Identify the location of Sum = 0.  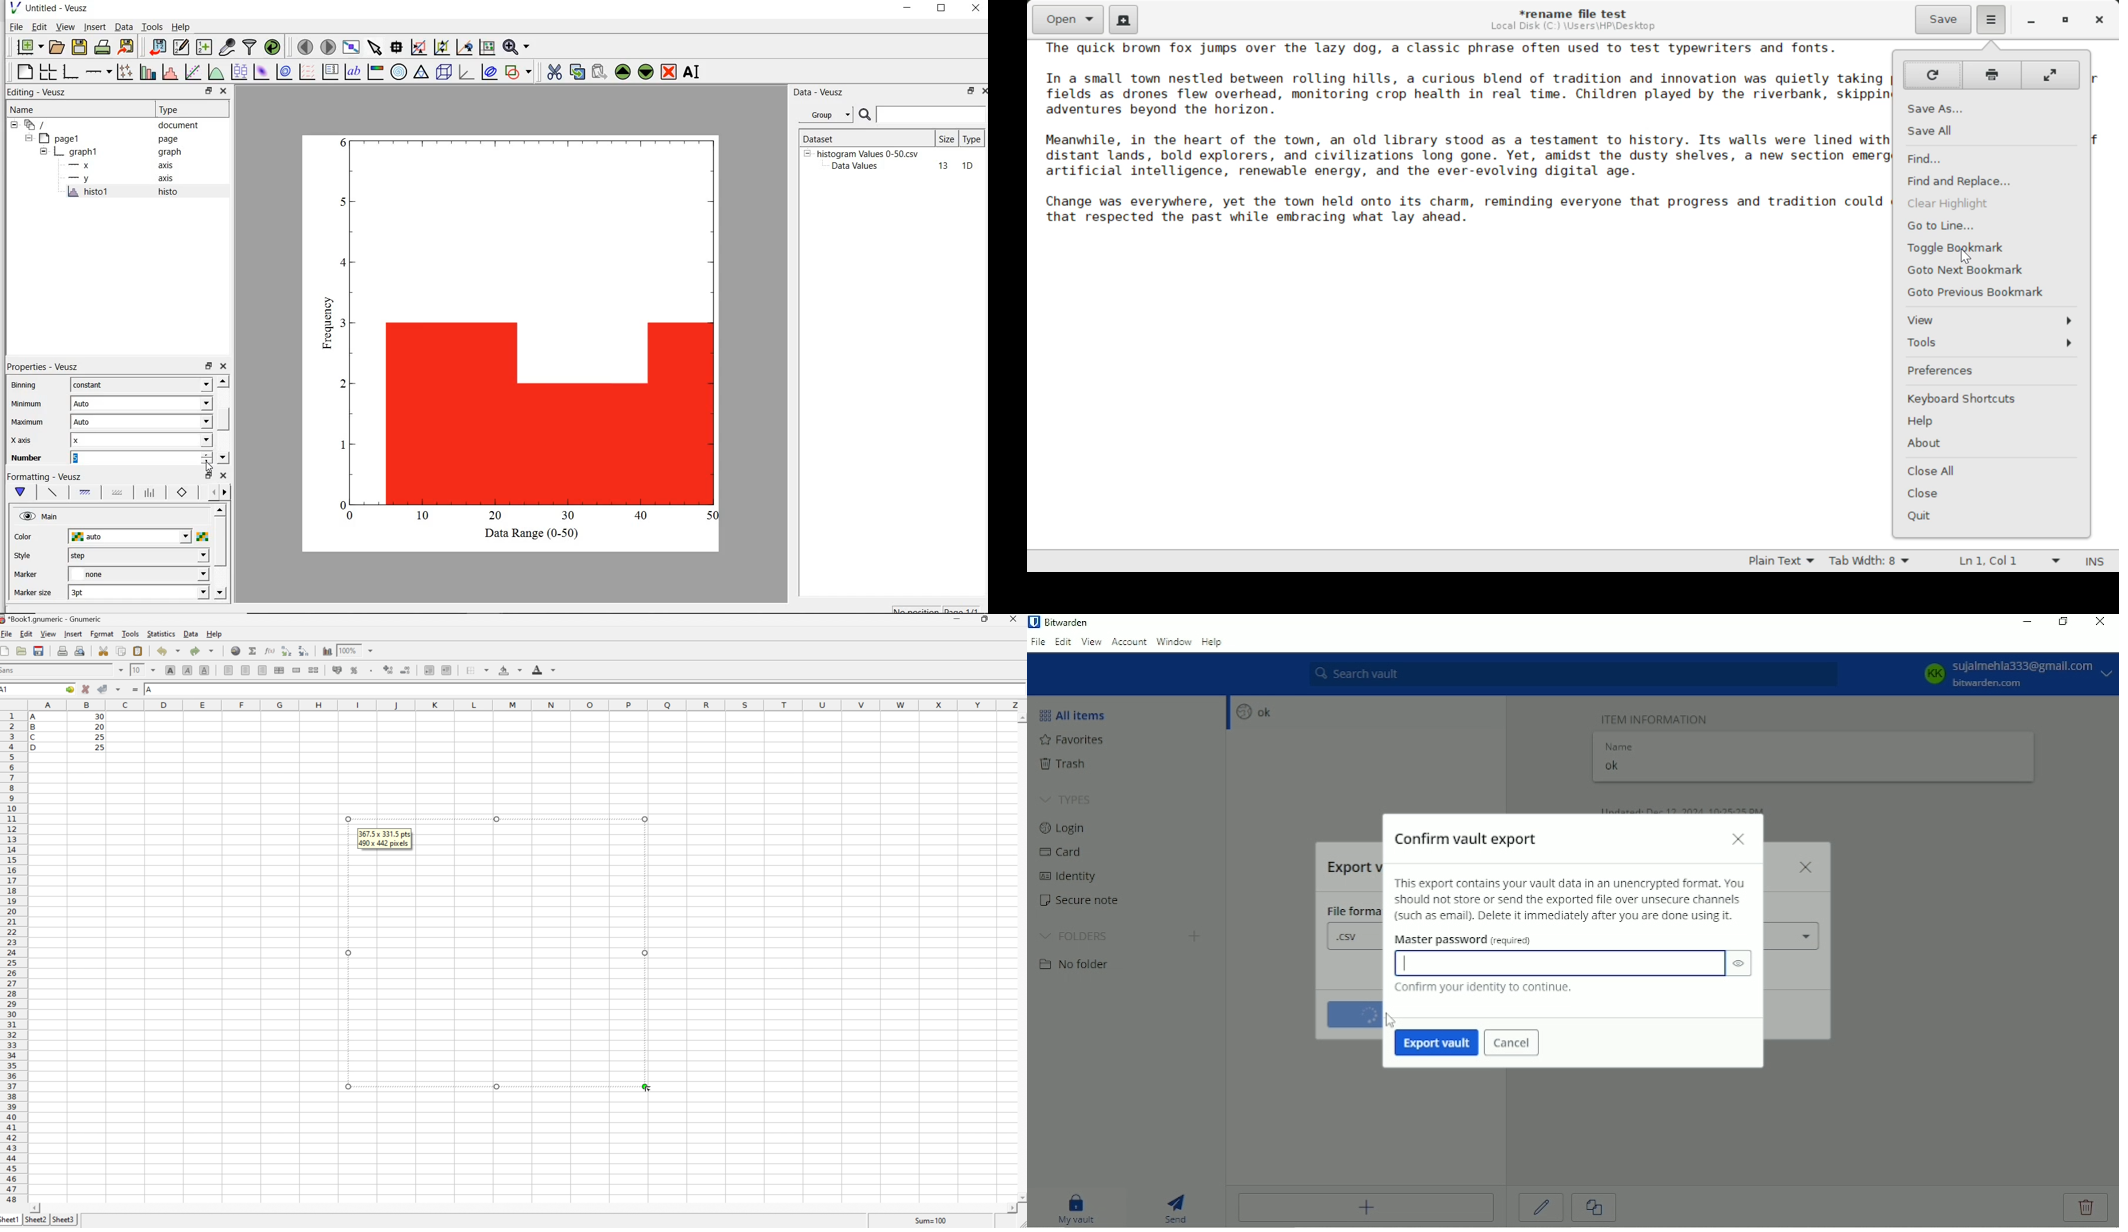
(929, 1221).